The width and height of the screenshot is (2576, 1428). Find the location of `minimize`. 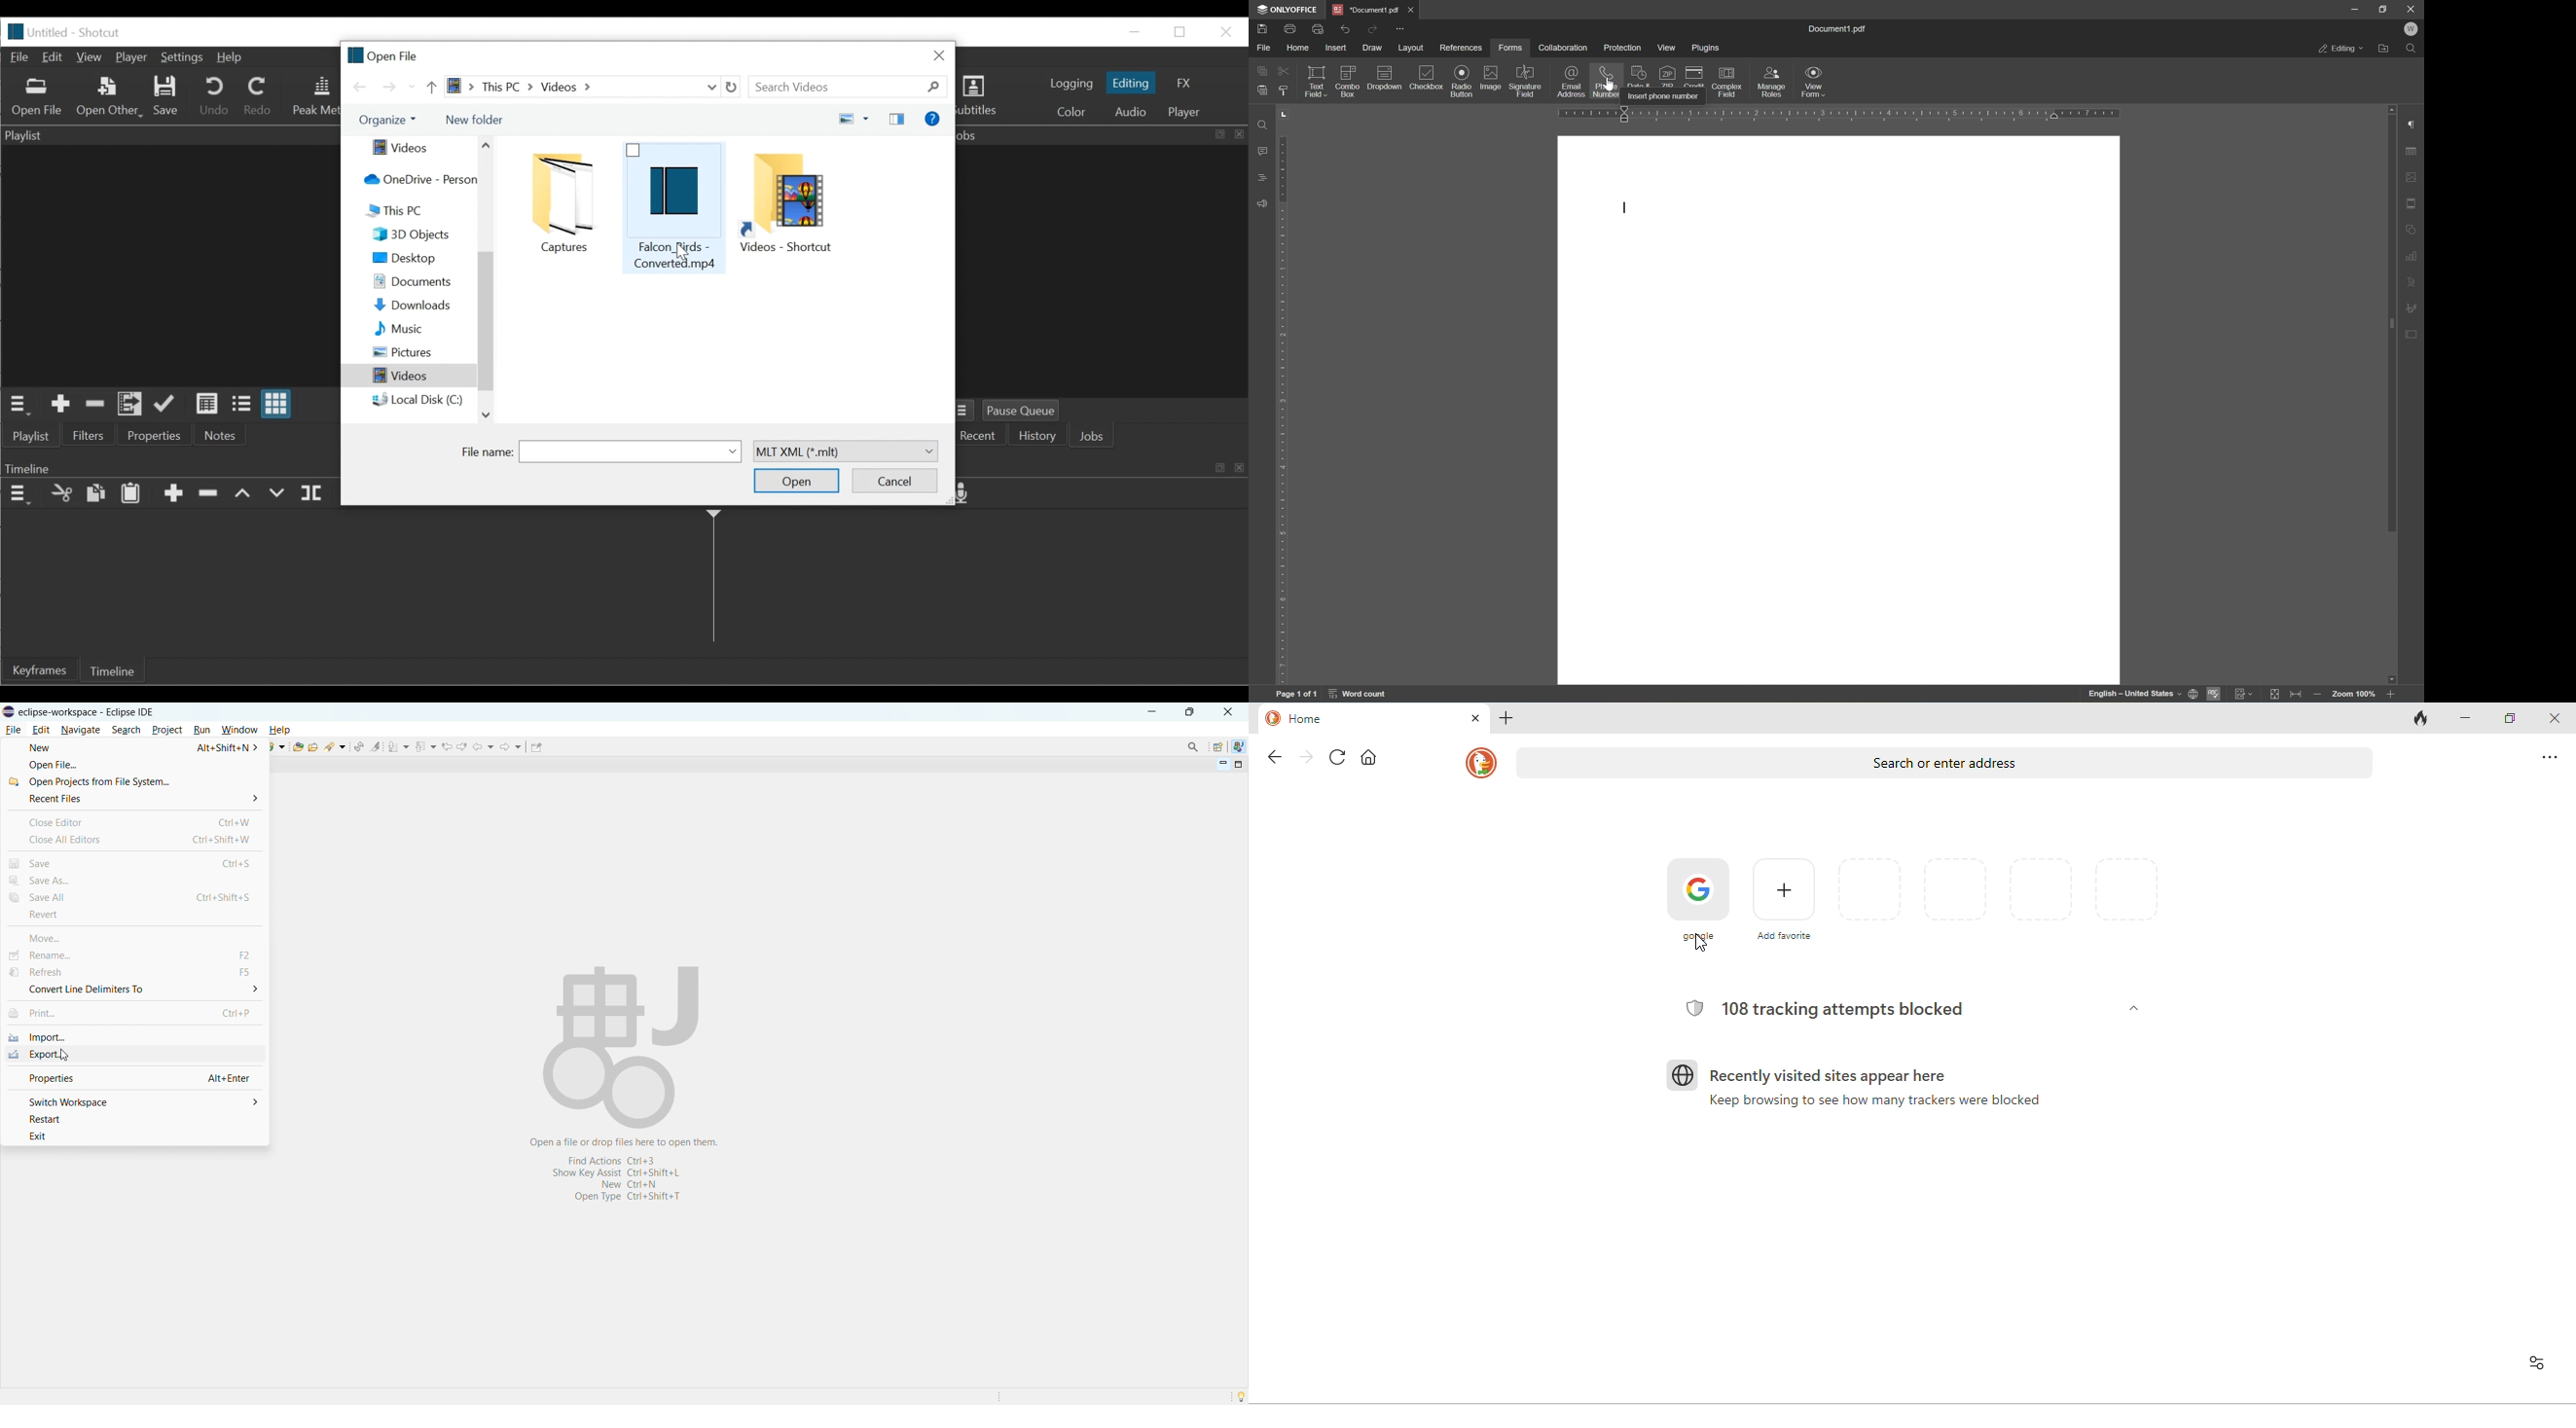

minimize is located at coordinates (2463, 718).